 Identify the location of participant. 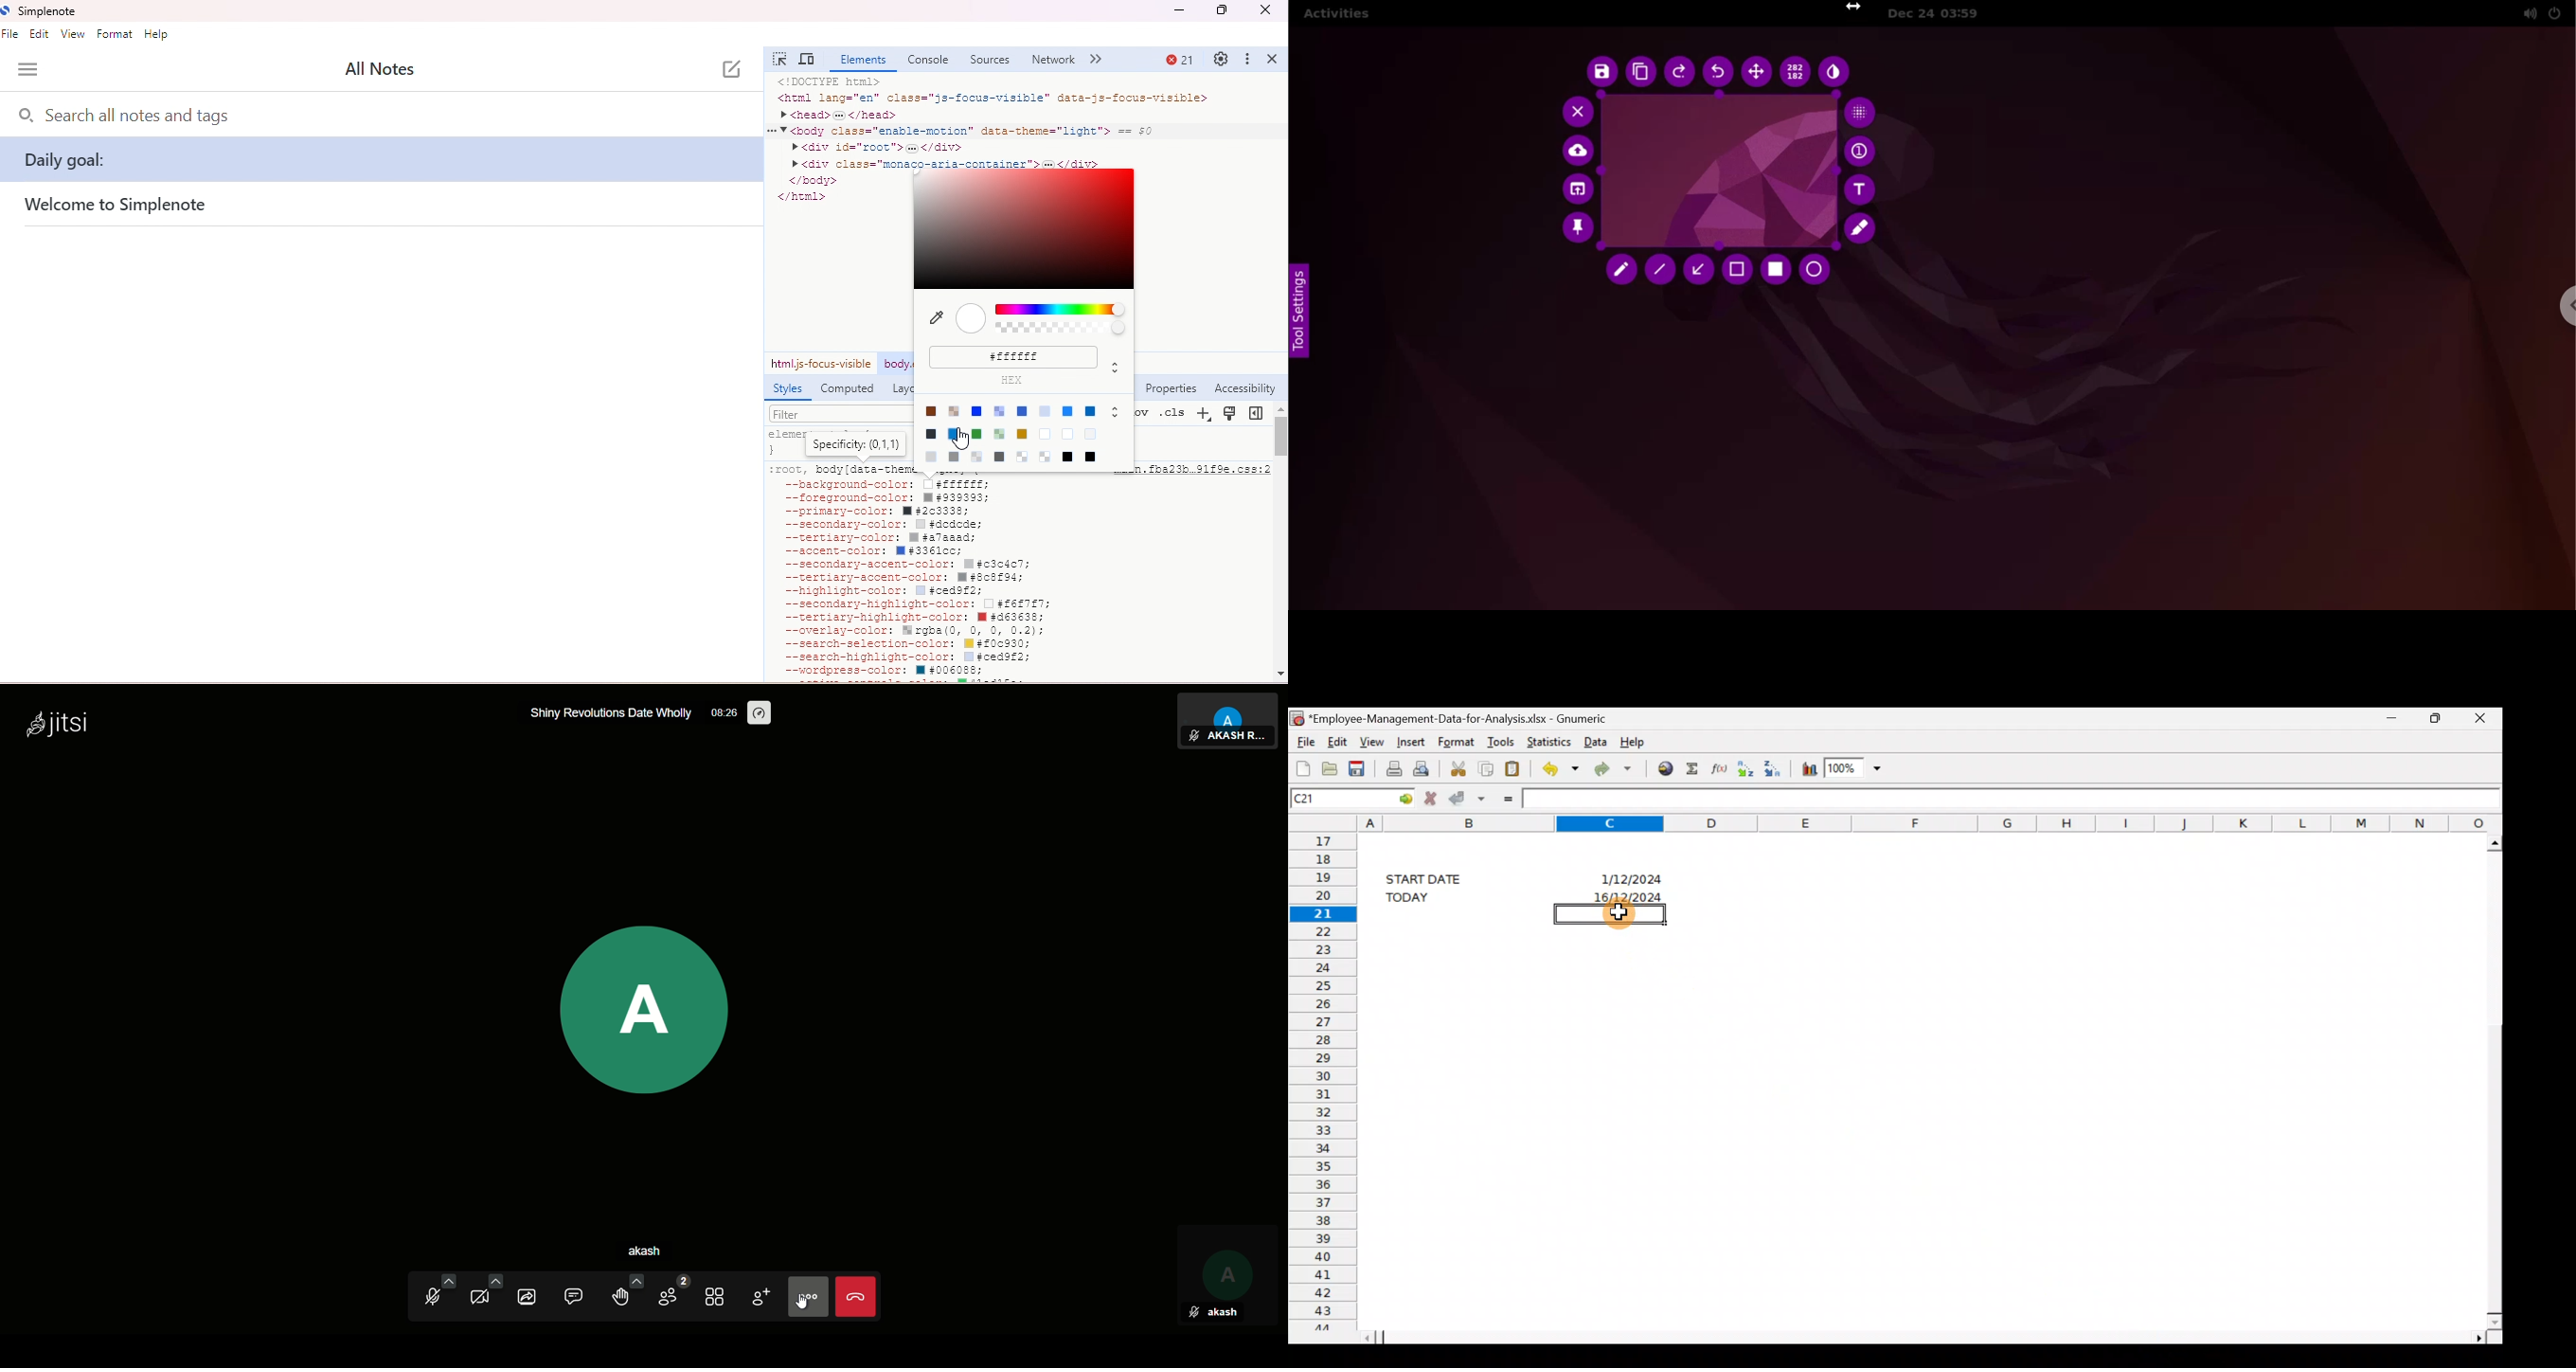
(1229, 709).